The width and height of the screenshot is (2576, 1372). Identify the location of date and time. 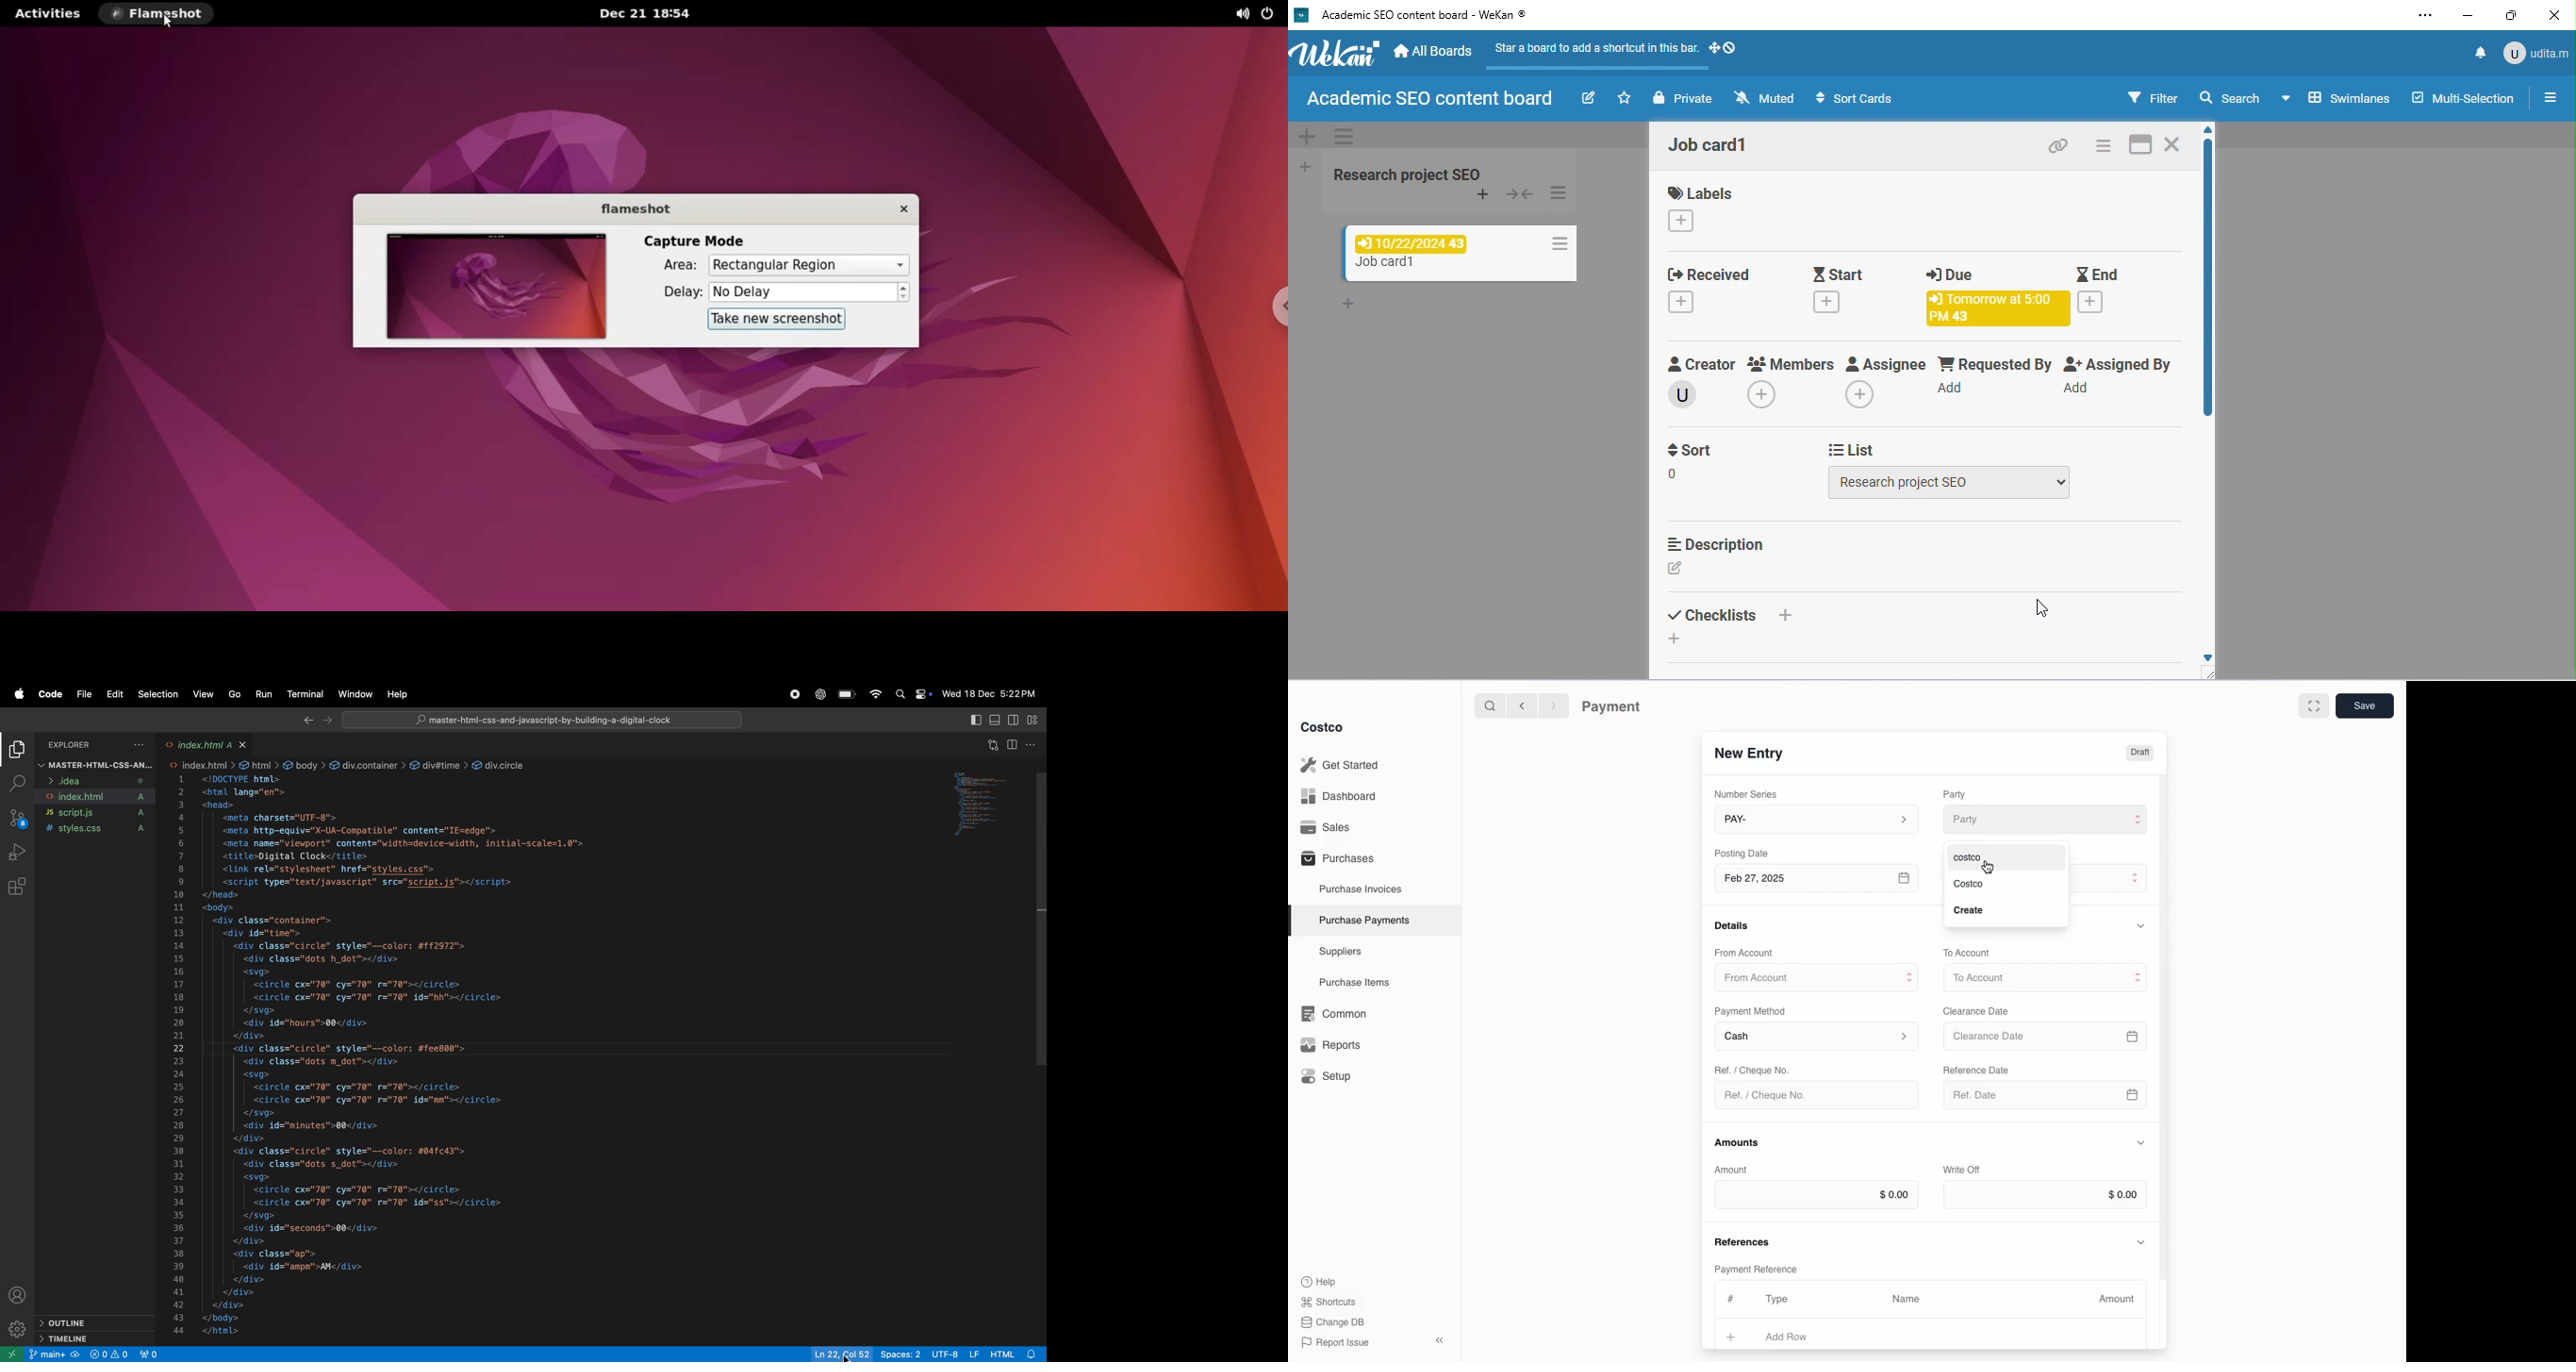
(991, 695).